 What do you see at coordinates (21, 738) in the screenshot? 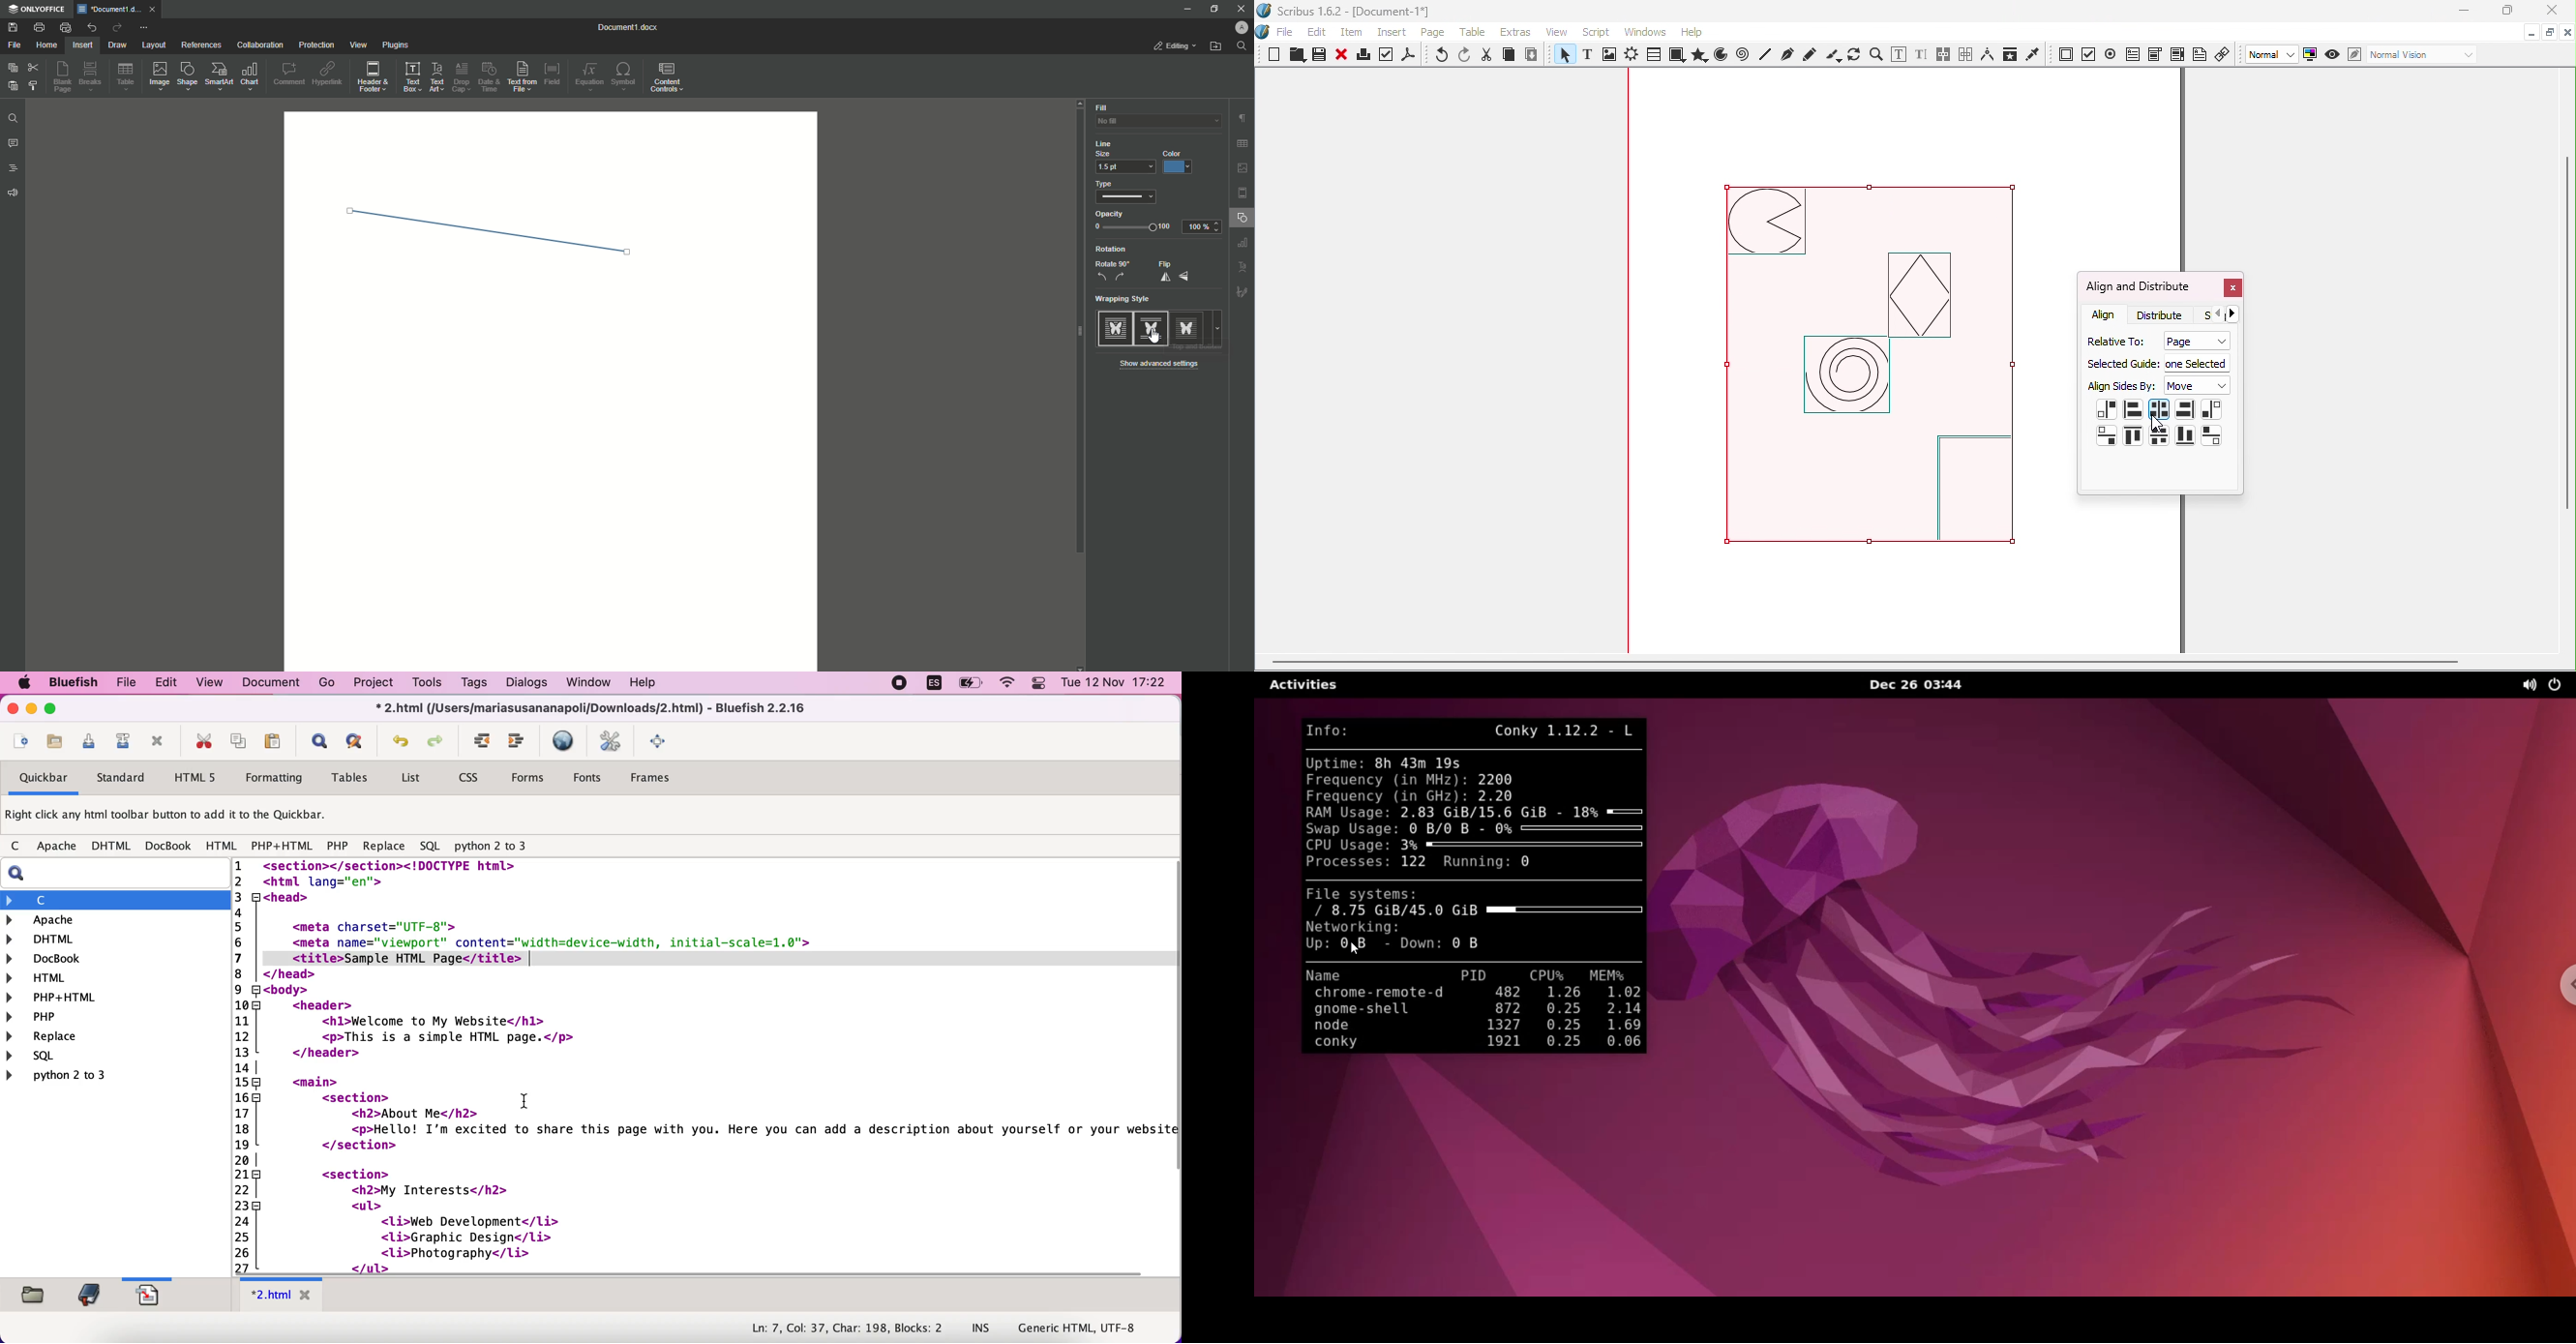
I see `new file` at bounding box center [21, 738].